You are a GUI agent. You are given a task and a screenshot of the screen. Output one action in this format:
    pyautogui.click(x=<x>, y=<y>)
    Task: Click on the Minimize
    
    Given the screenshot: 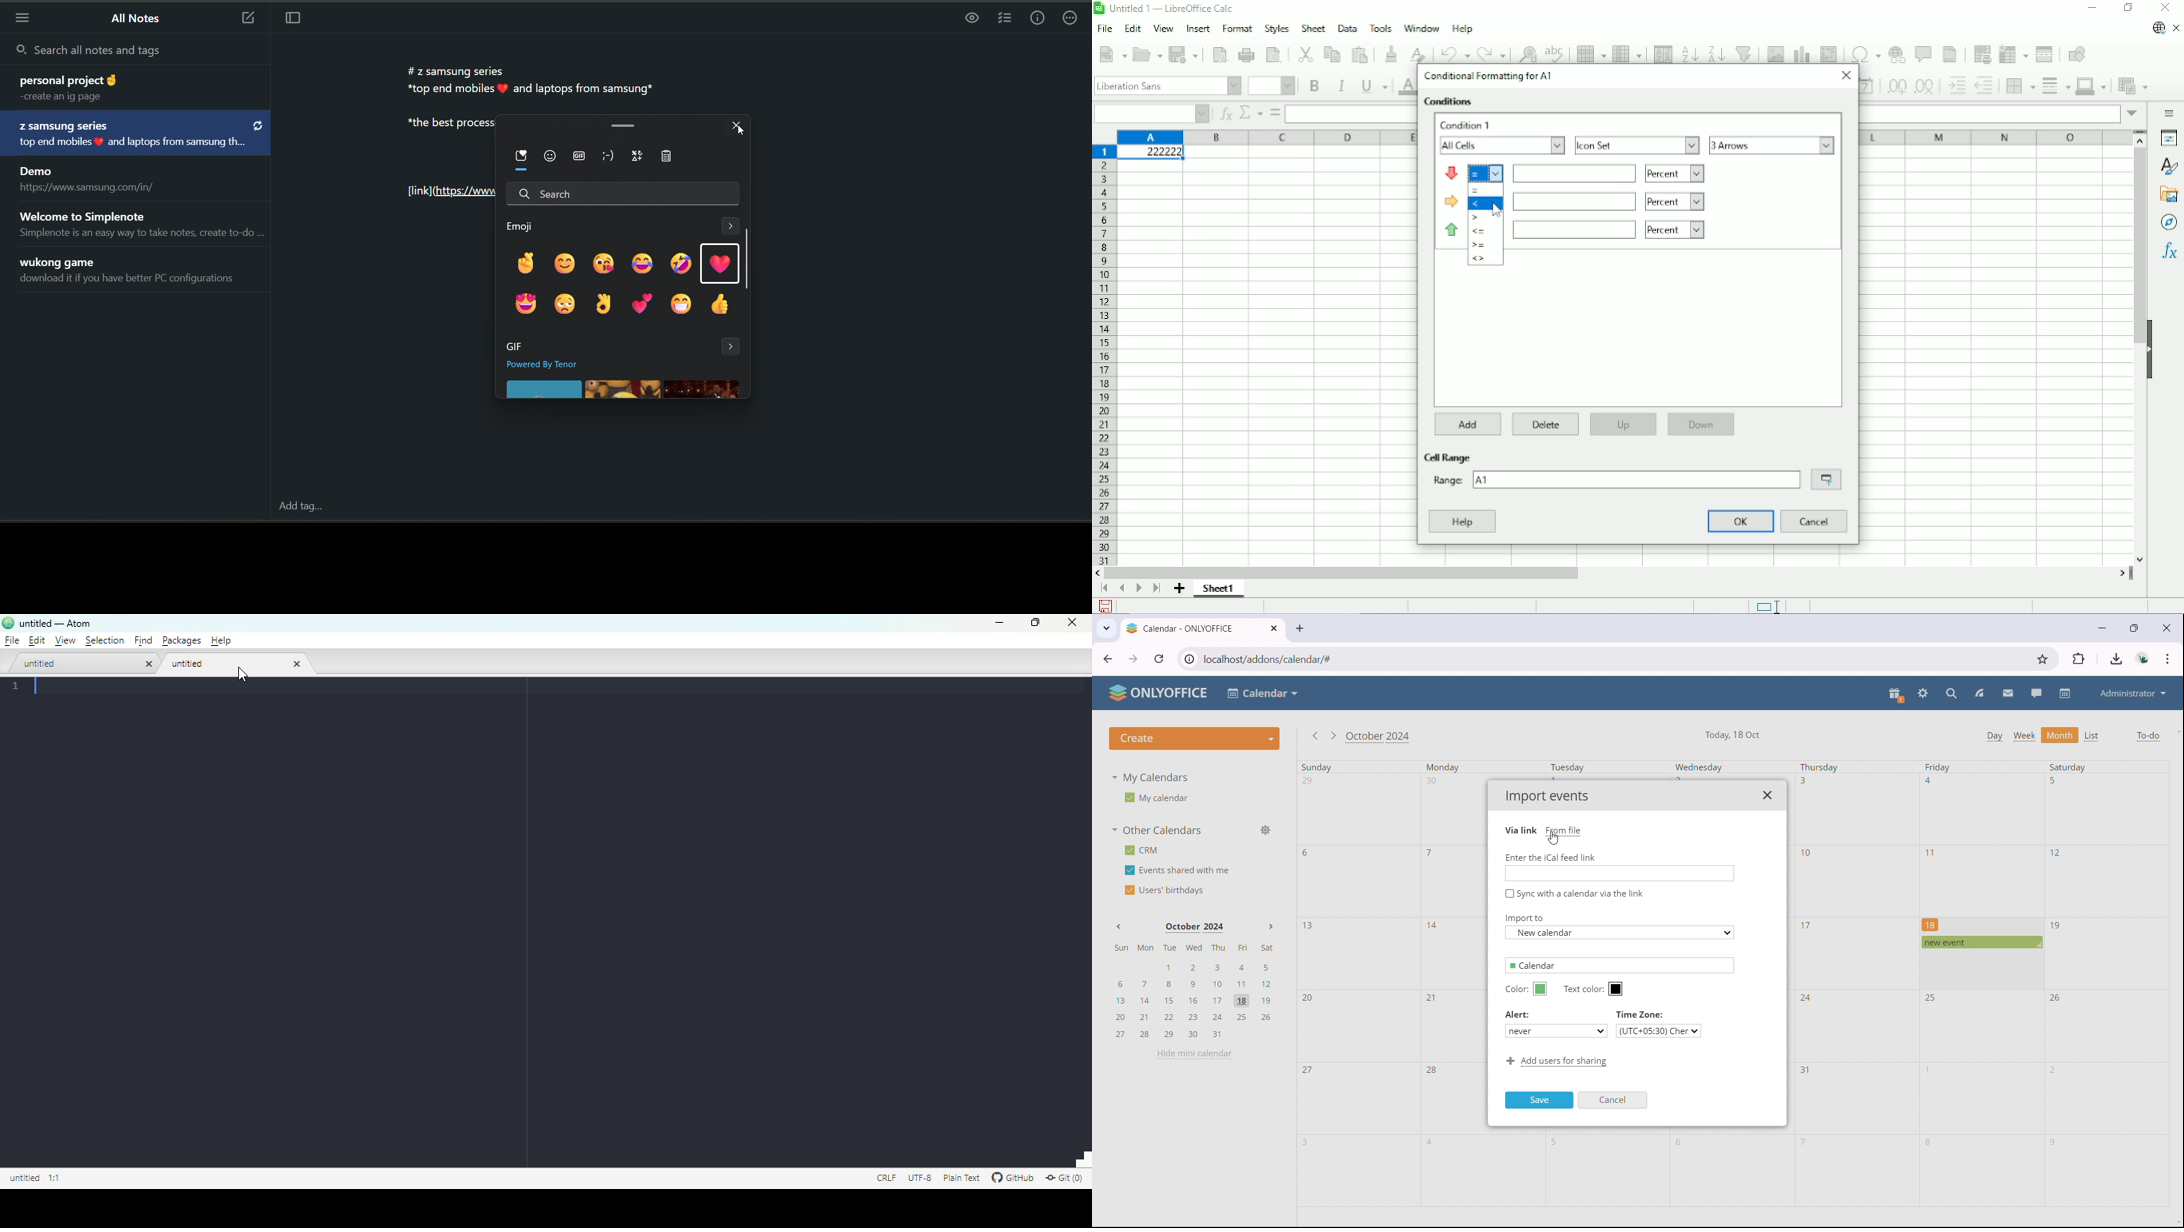 What is the action you would take?
    pyautogui.click(x=2092, y=10)
    